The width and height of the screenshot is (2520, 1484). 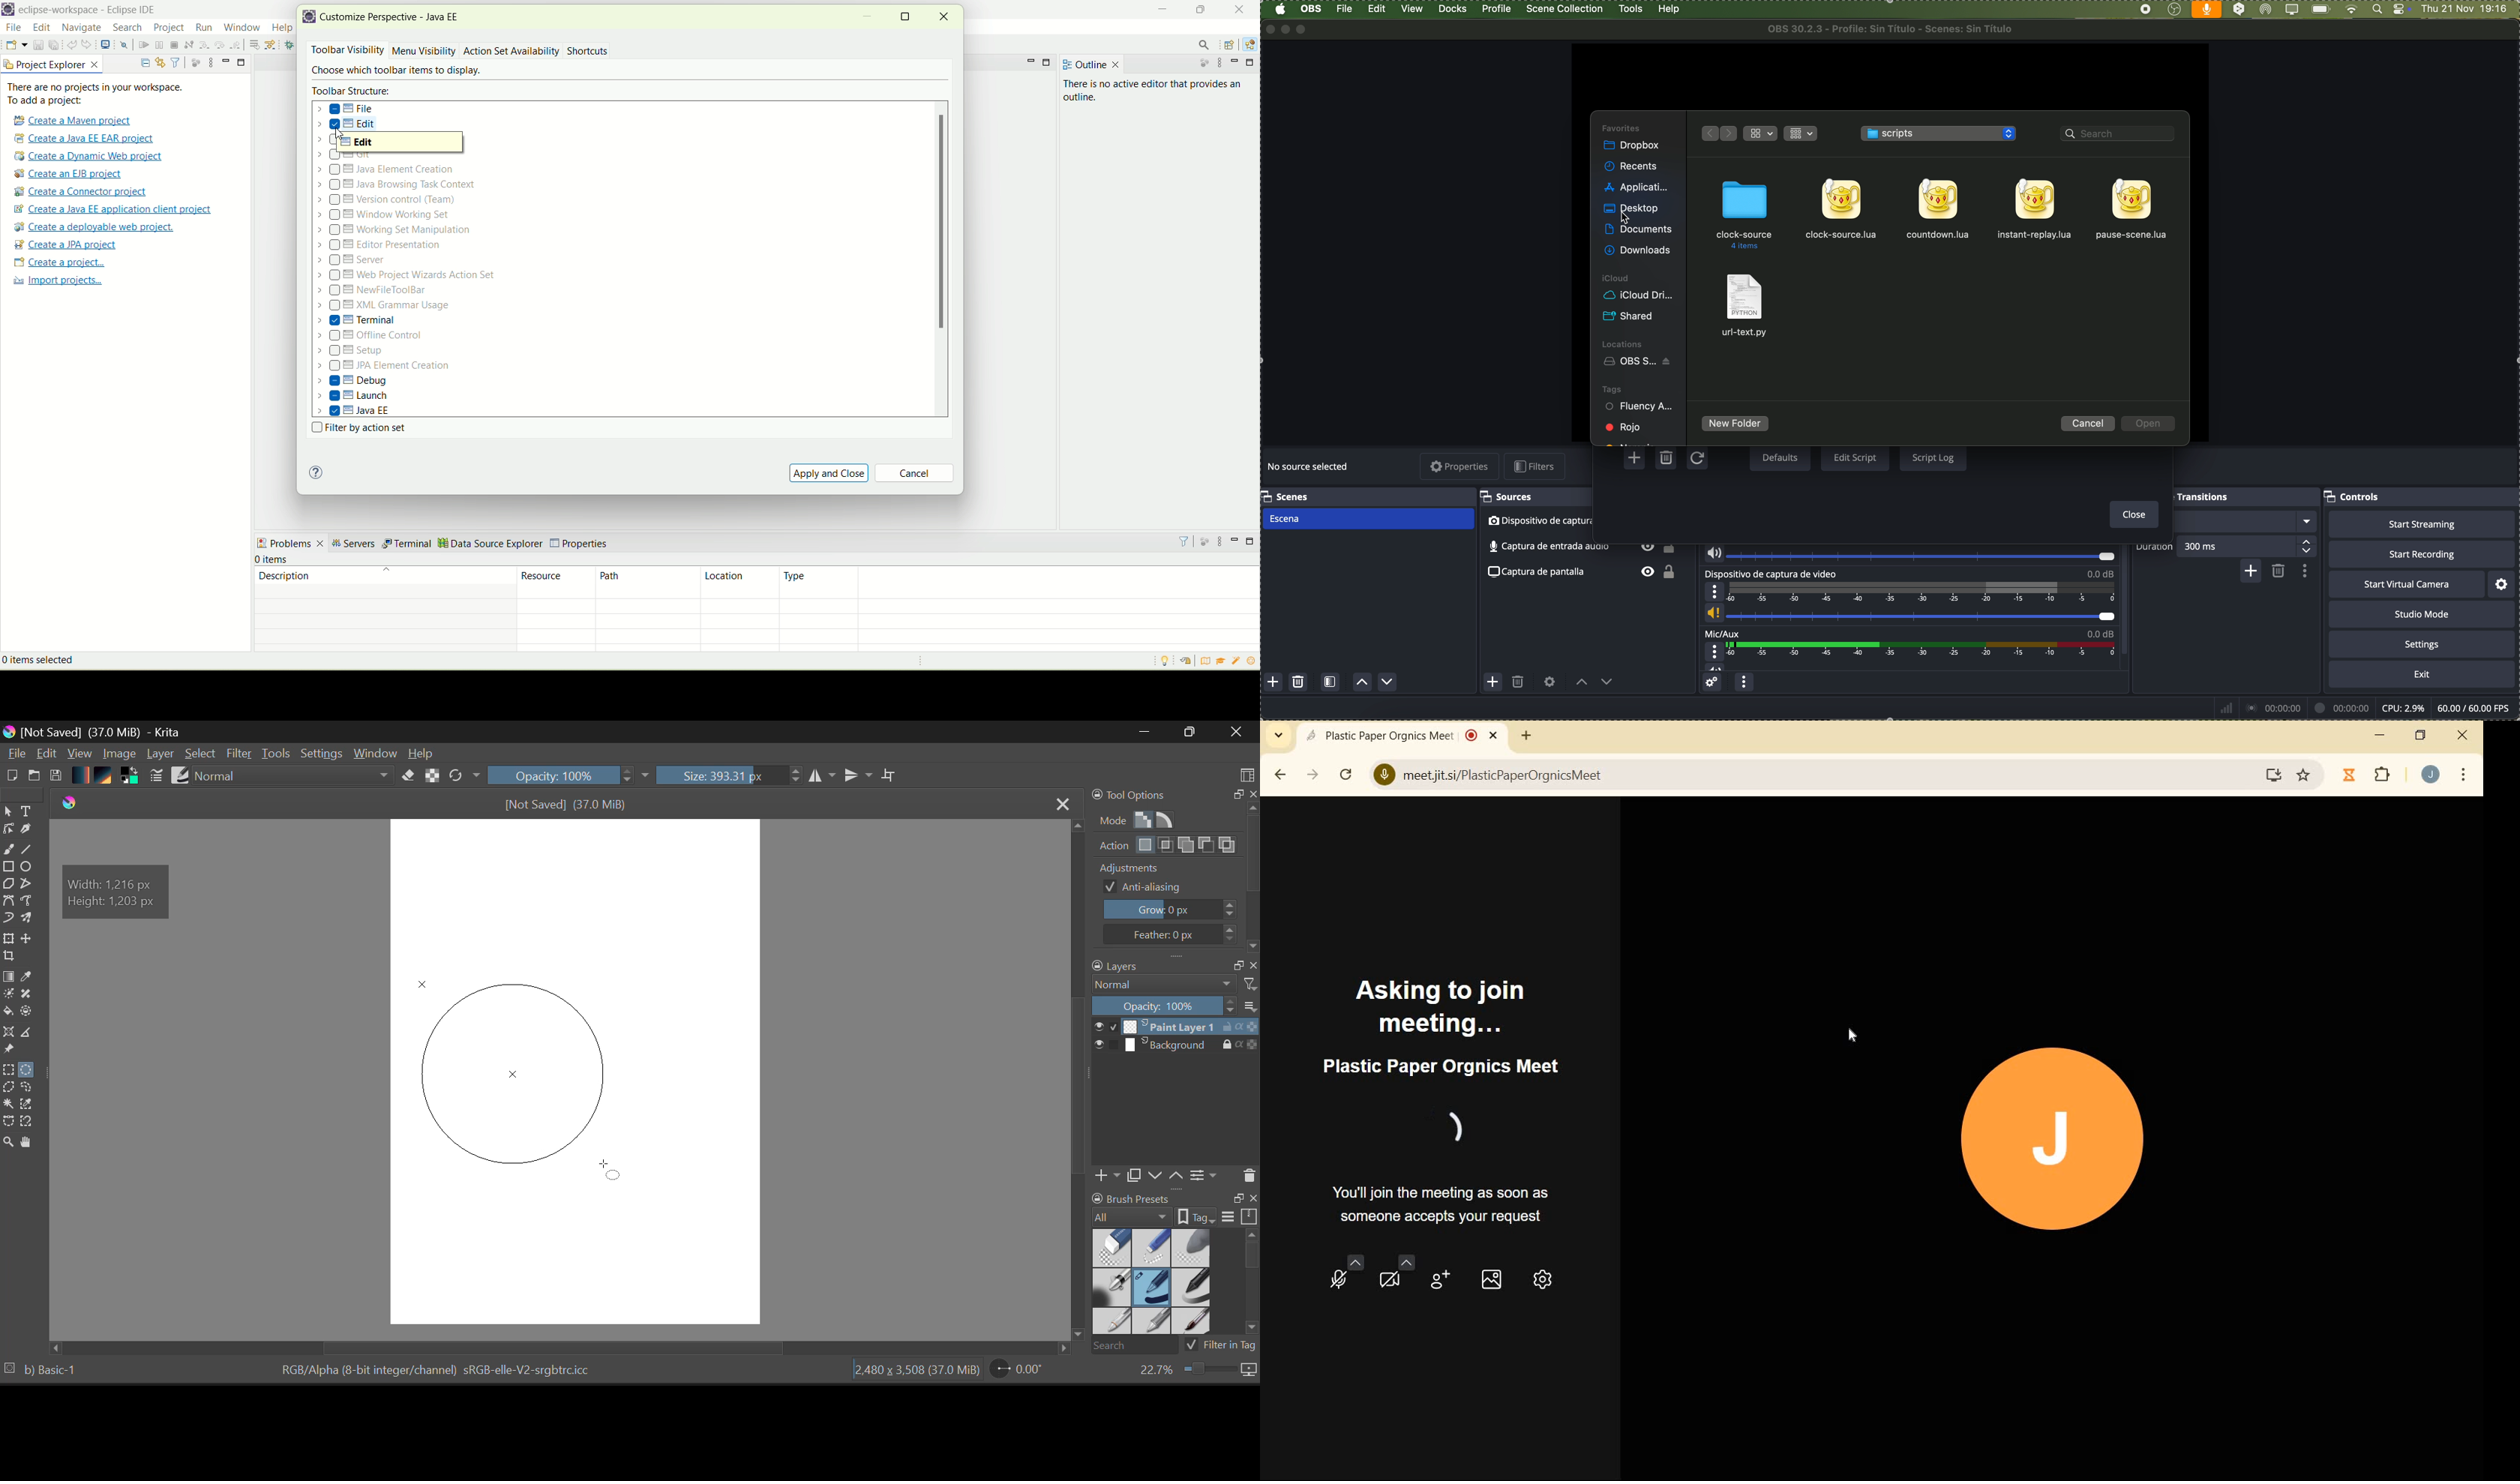 What do you see at coordinates (1713, 684) in the screenshot?
I see `advanced audio properties` at bounding box center [1713, 684].